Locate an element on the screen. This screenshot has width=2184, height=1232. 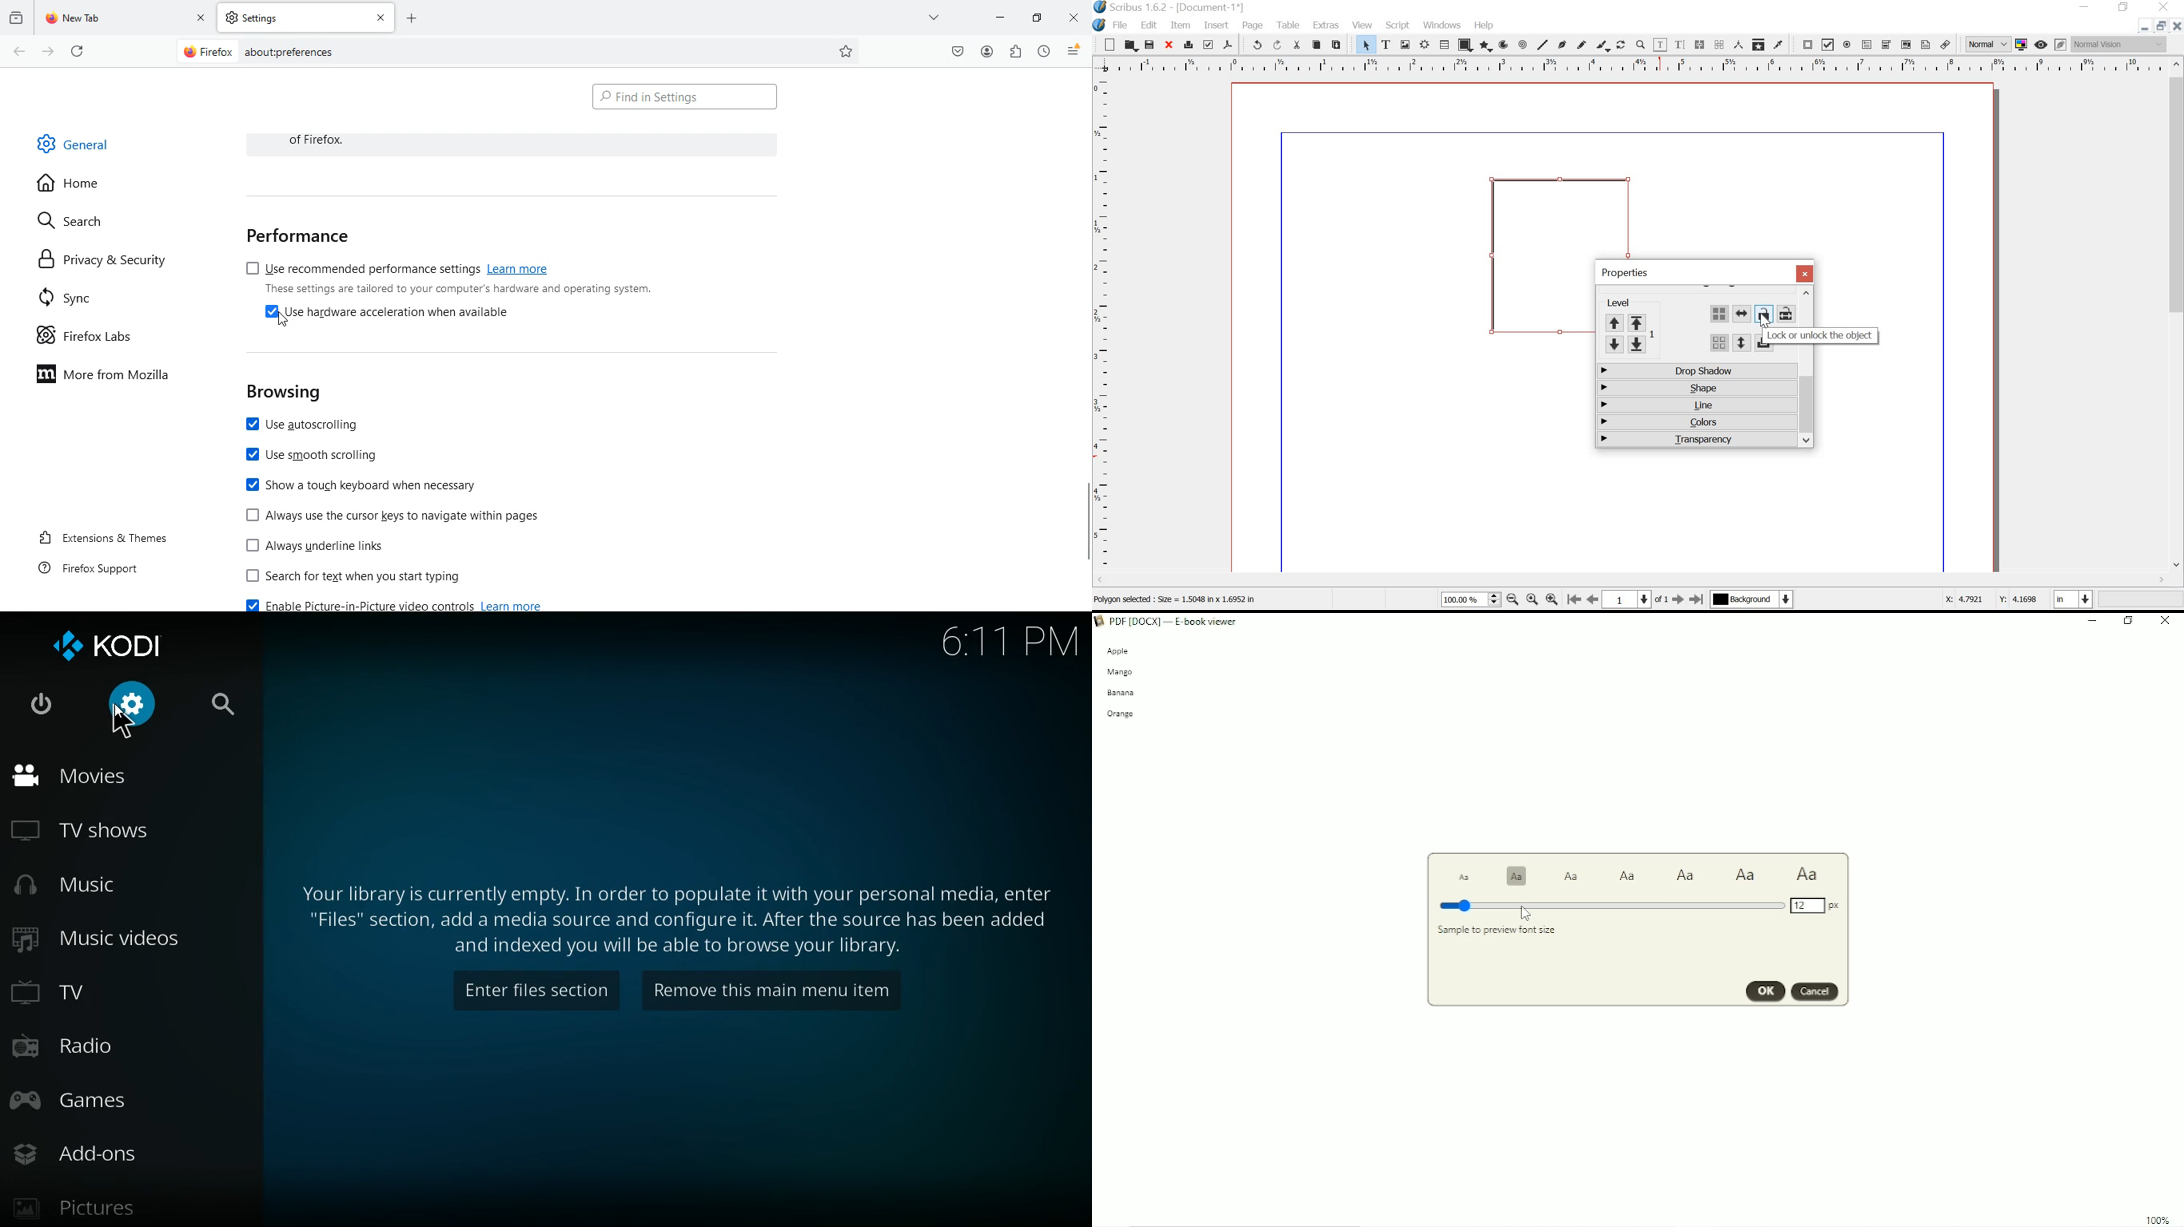
[4 Use hardware acceleration when available is located at coordinates (385, 312).